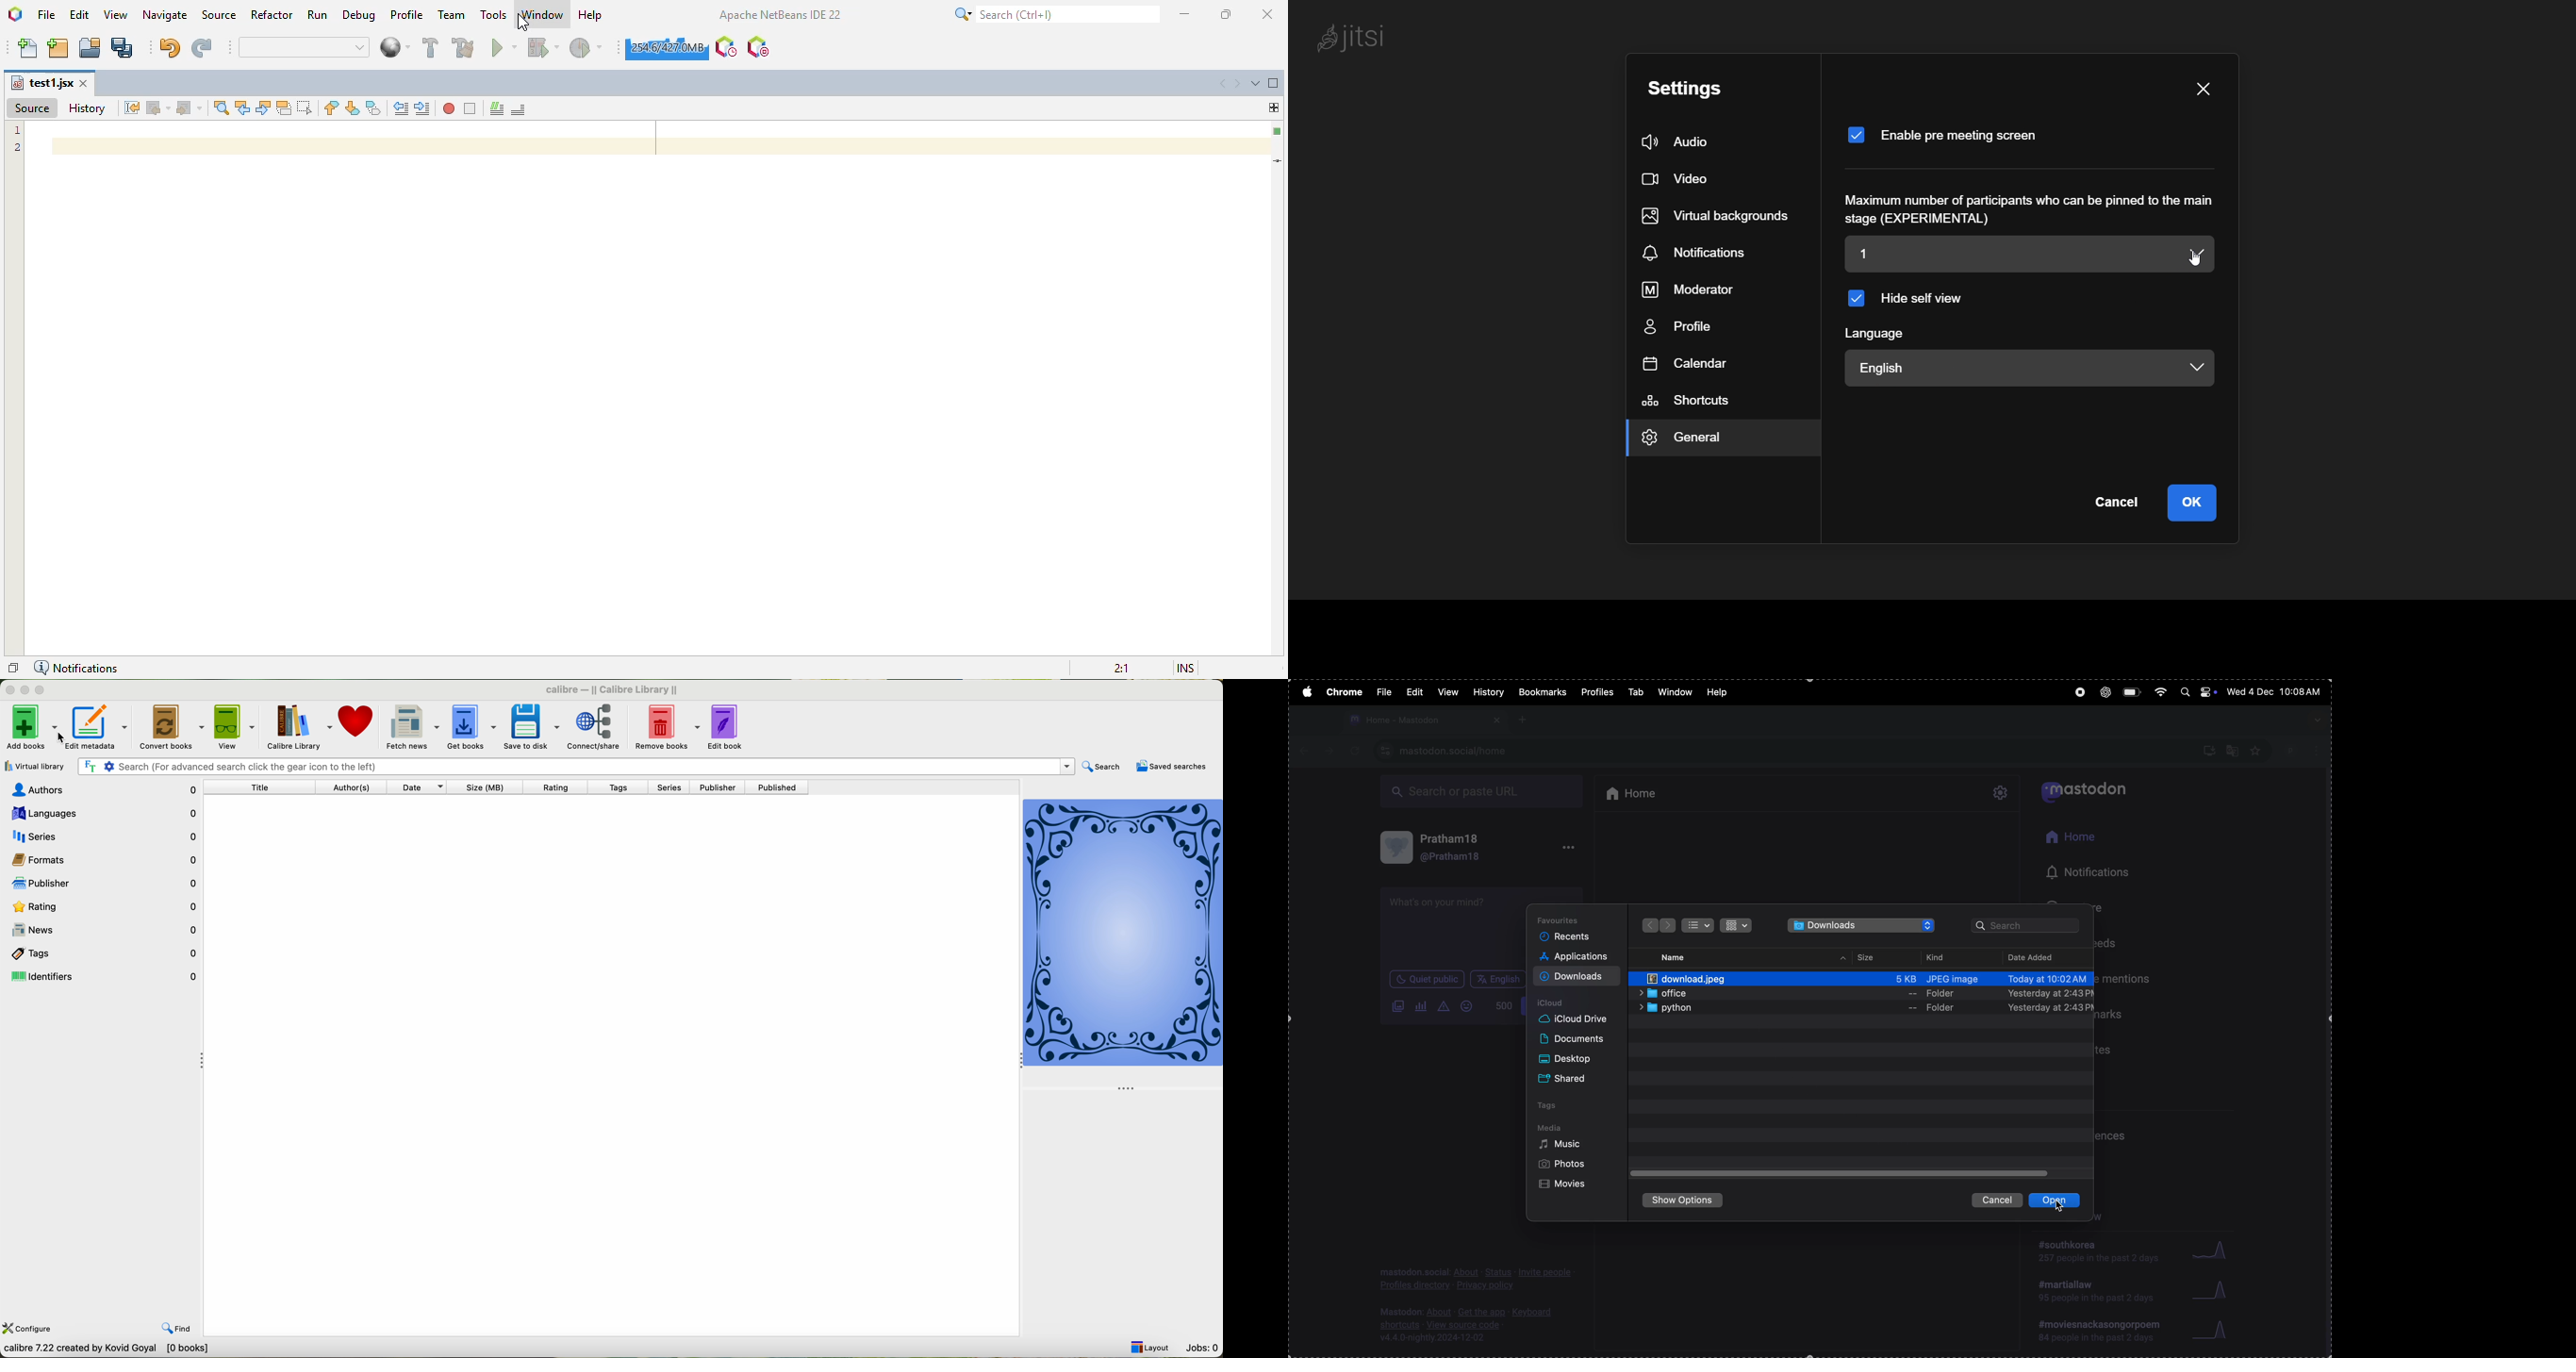 Image resolution: width=2576 pixels, height=1372 pixels. Describe the element at coordinates (1564, 1164) in the screenshot. I see `photos` at that location.